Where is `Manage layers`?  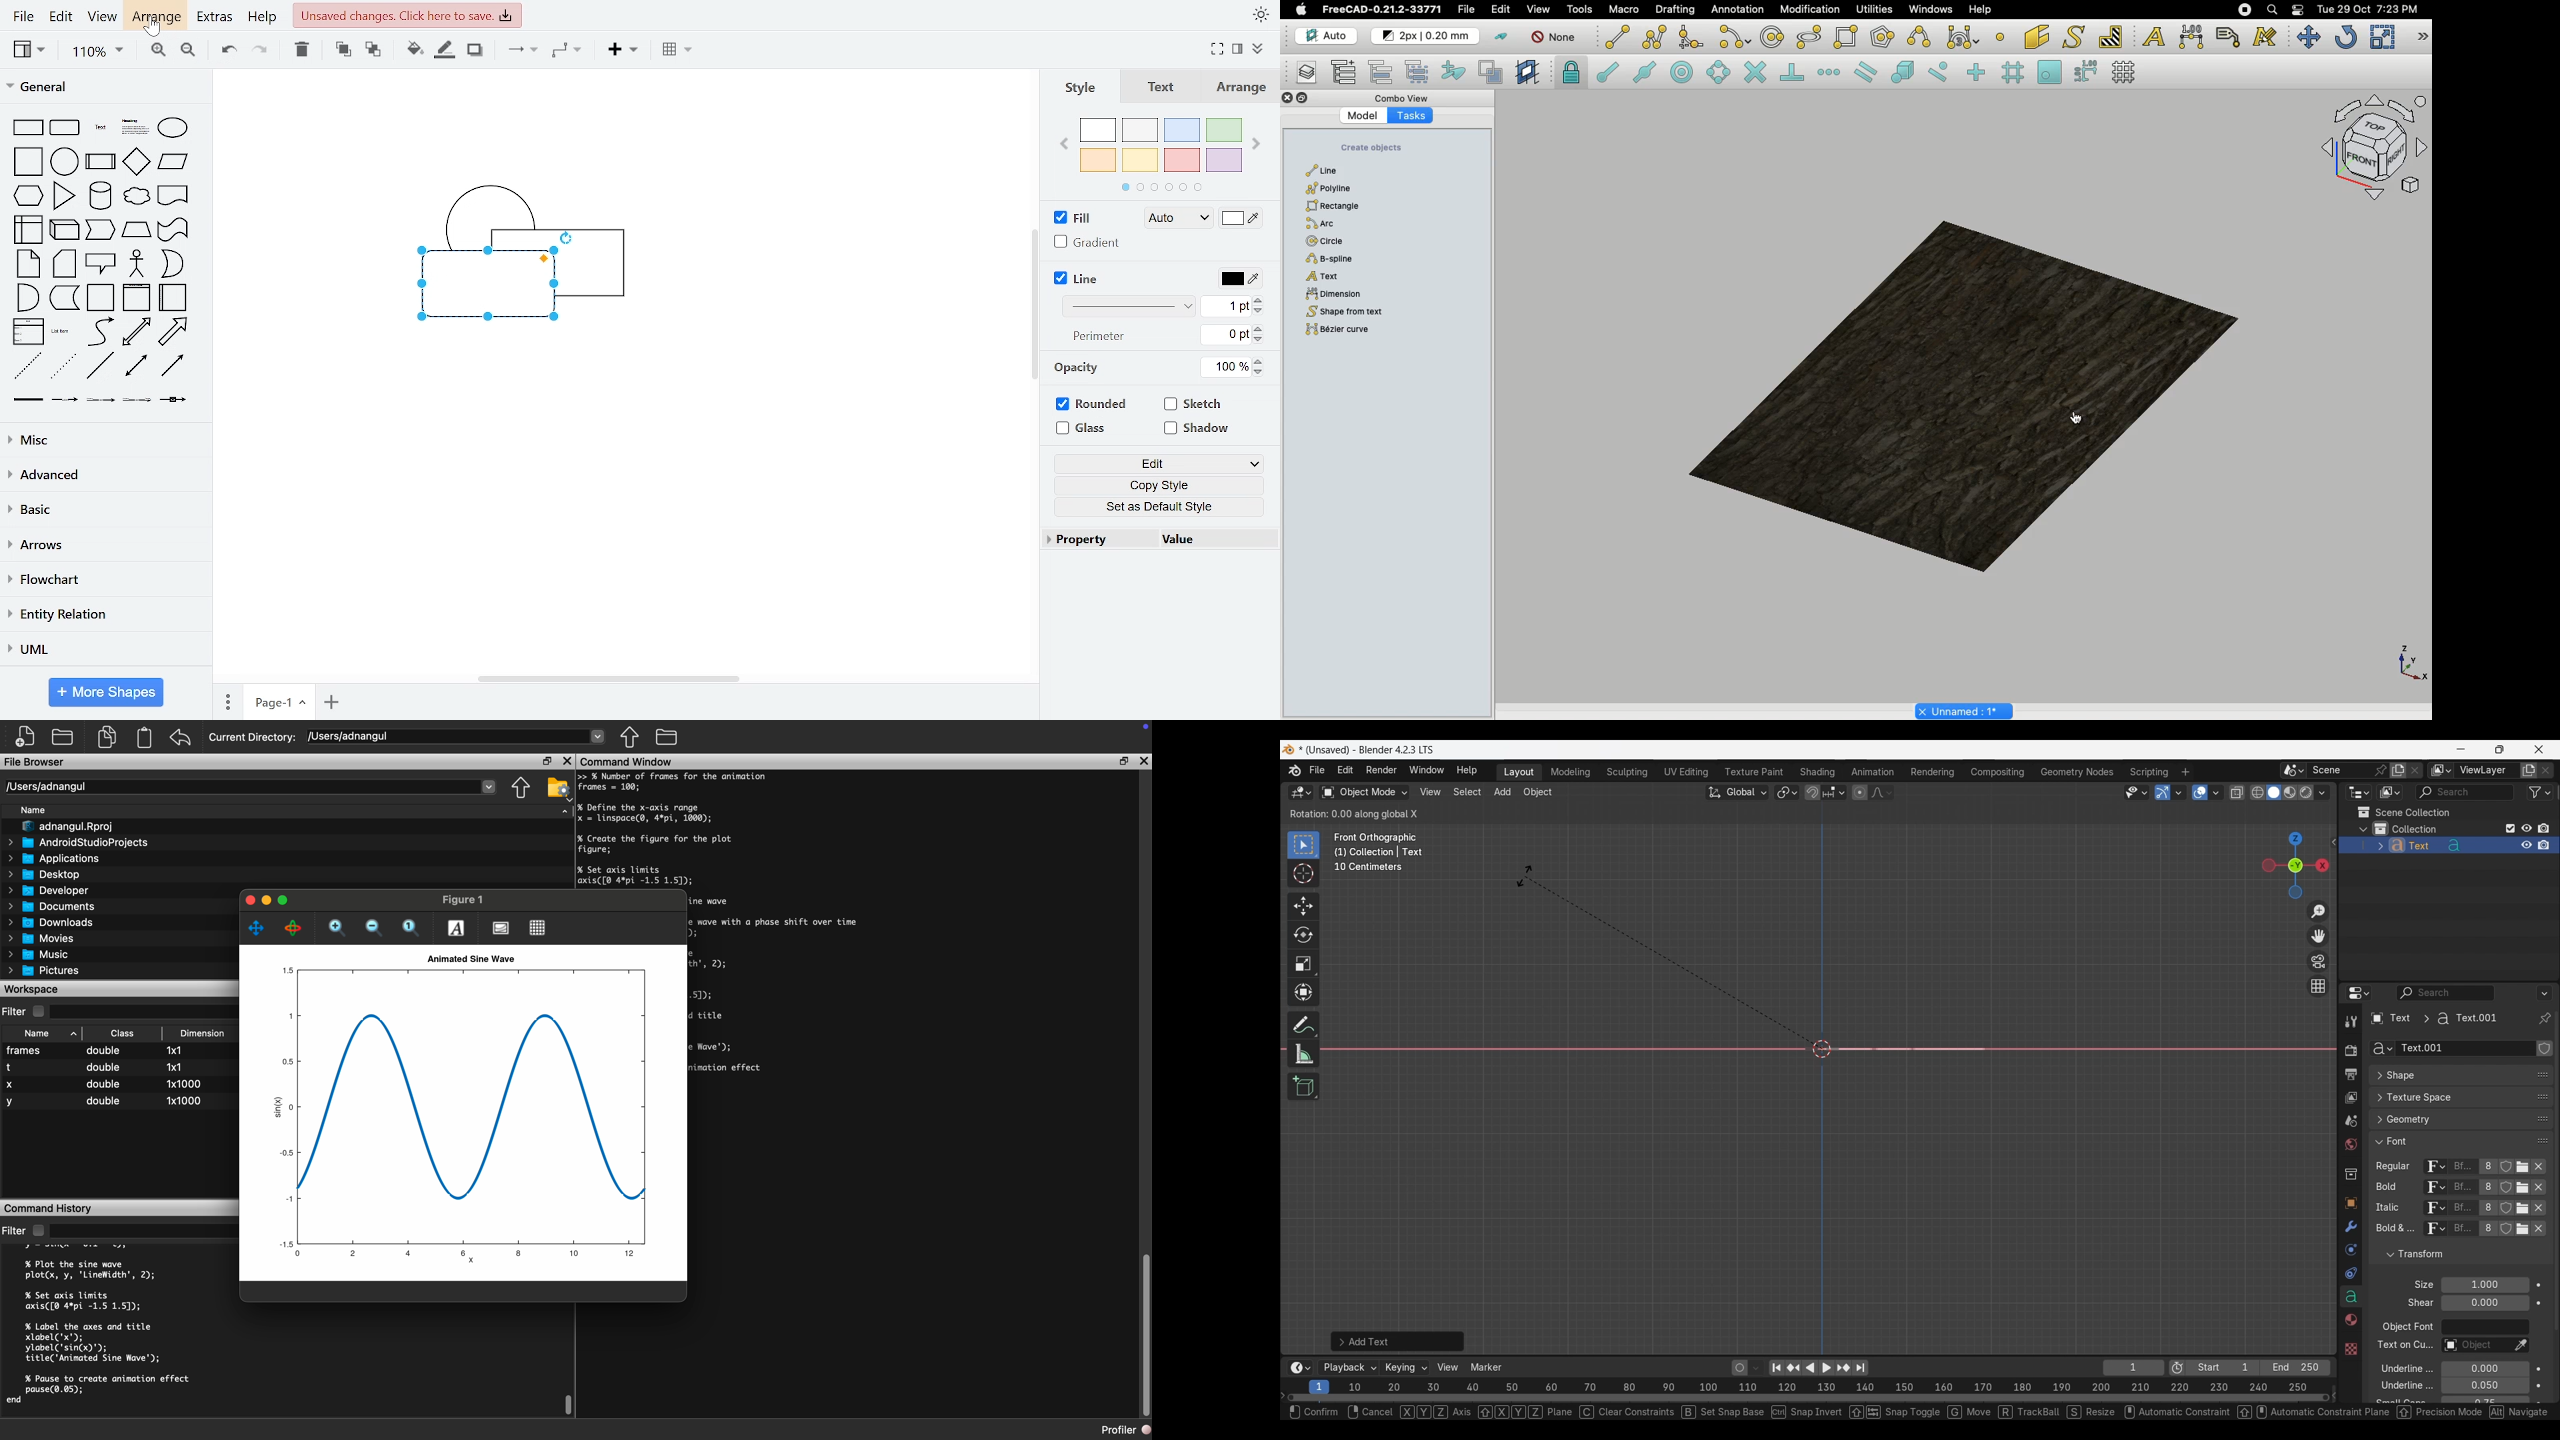 Manage layers is located at coordinates (1301, 73).